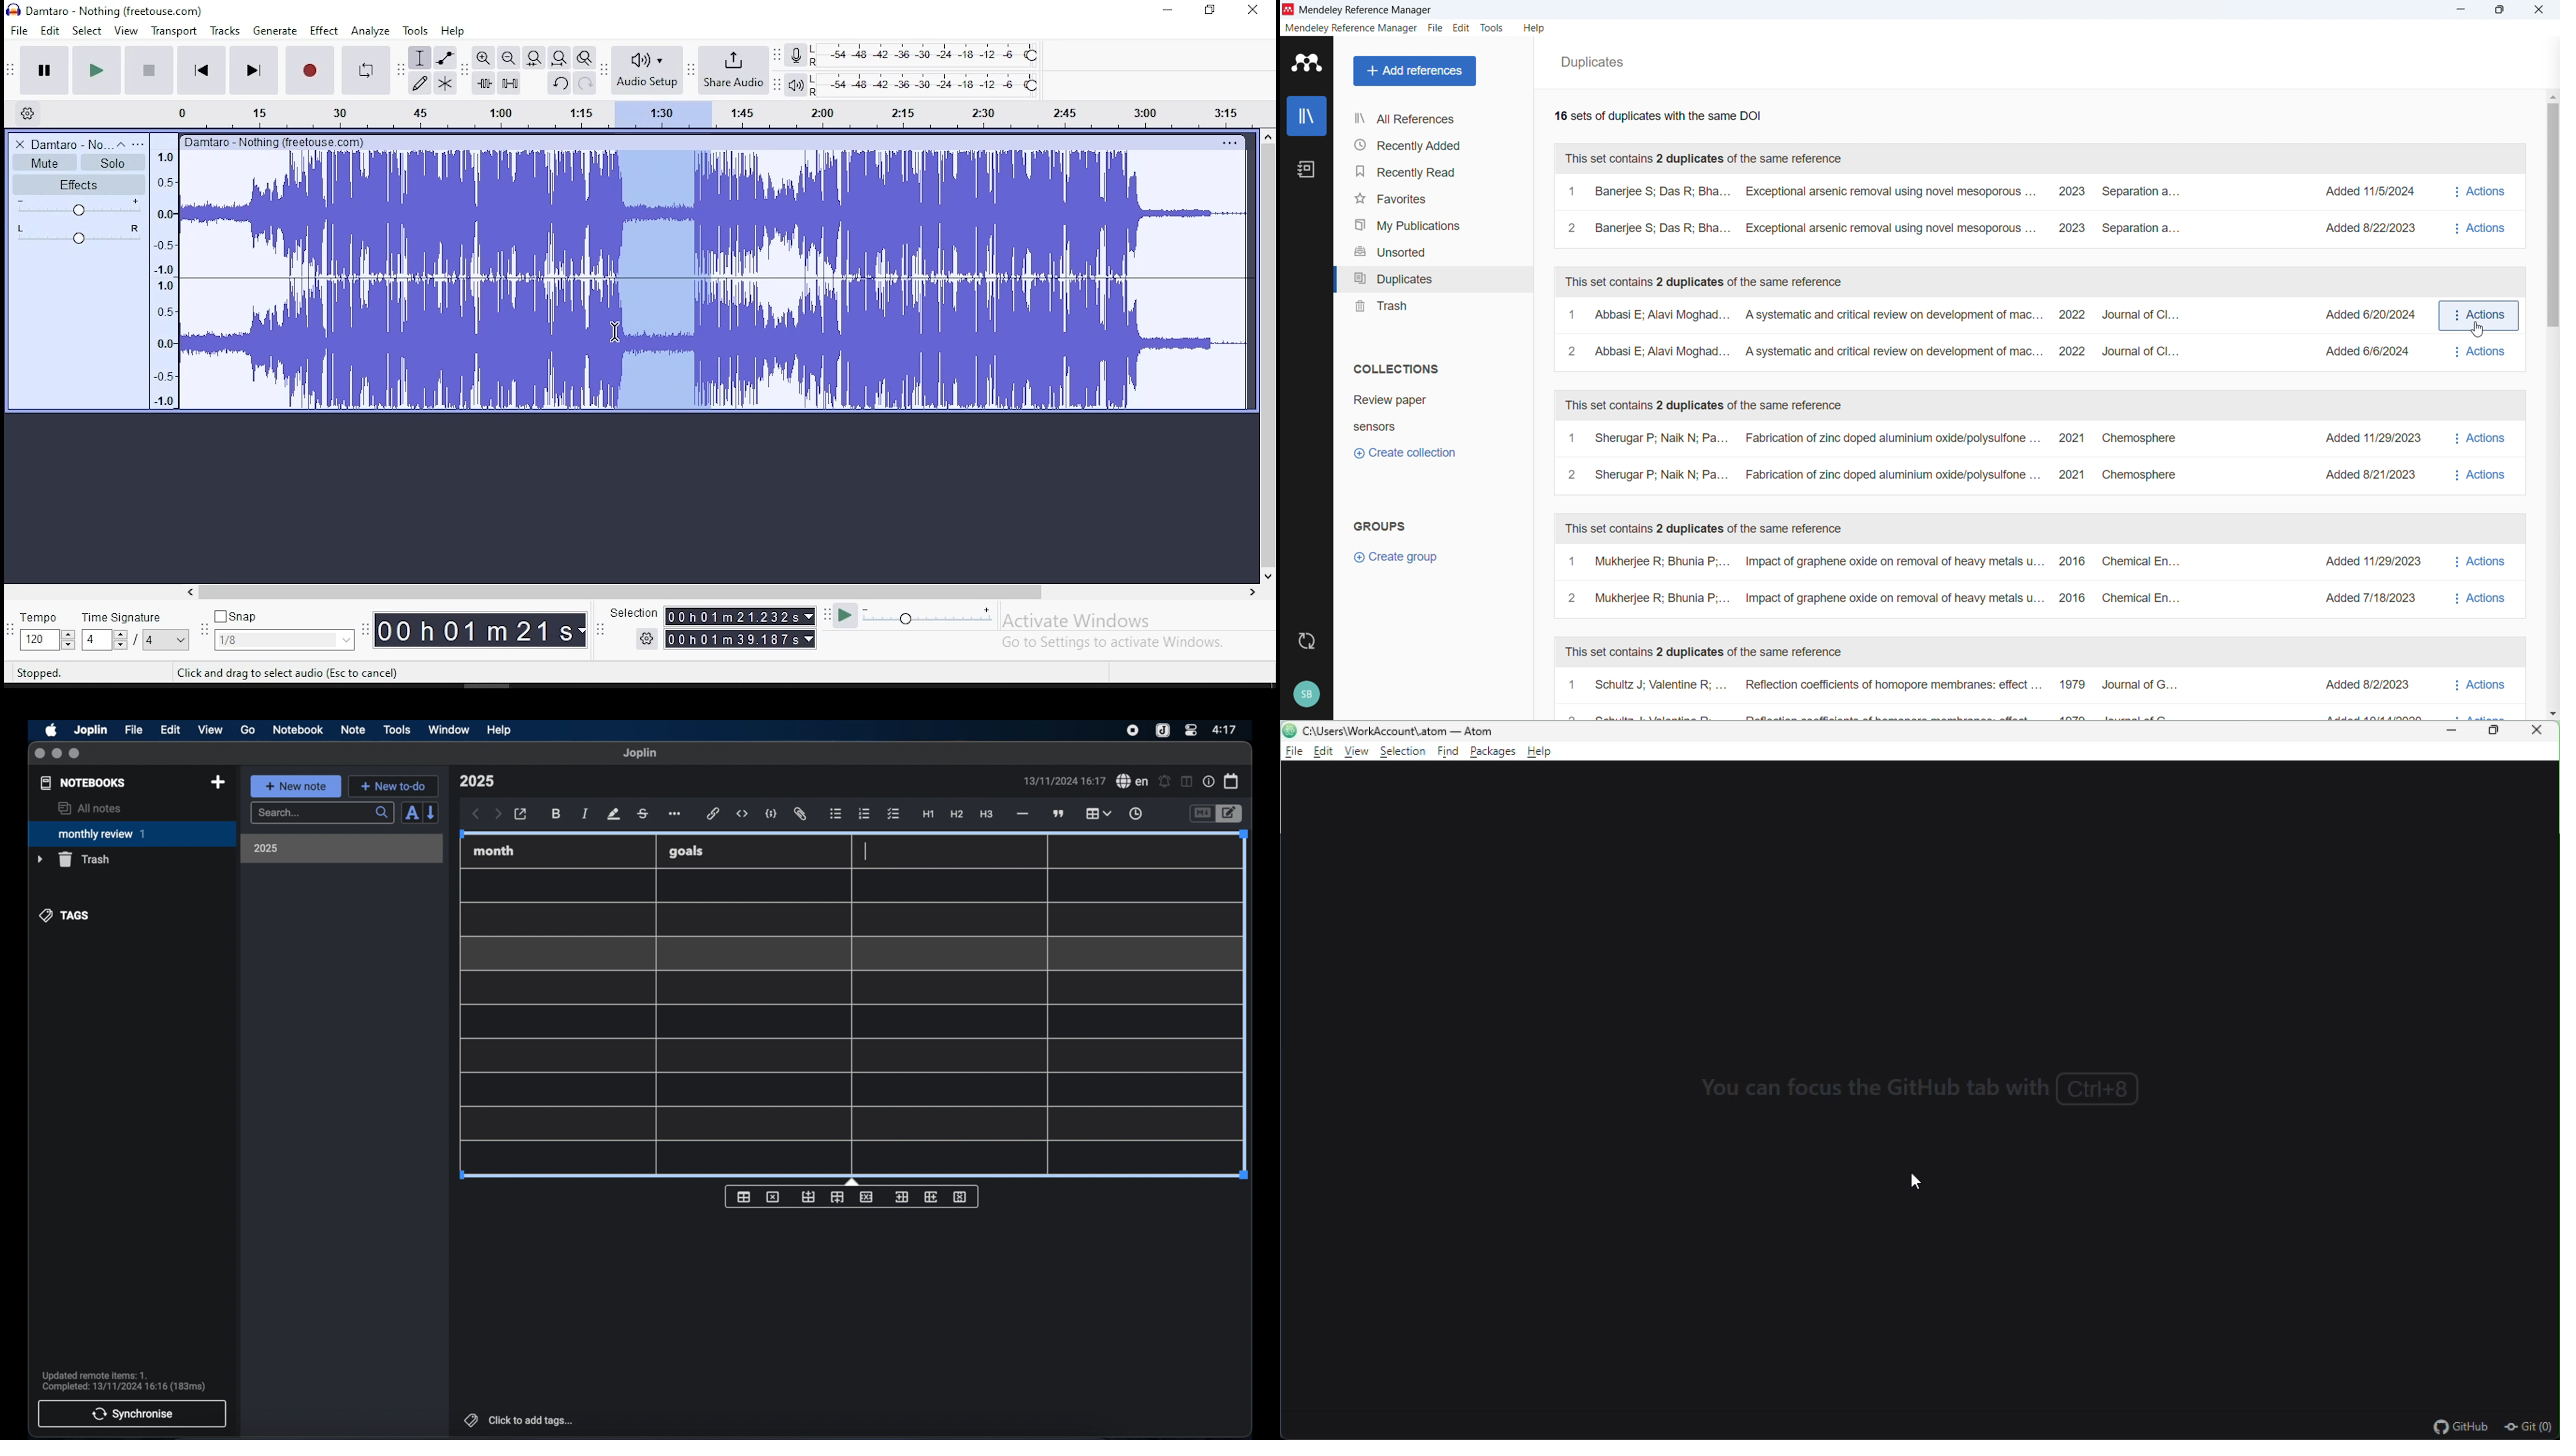  Describe the element at coordinates (465, 69) in the screenshot. I see `` at that location.